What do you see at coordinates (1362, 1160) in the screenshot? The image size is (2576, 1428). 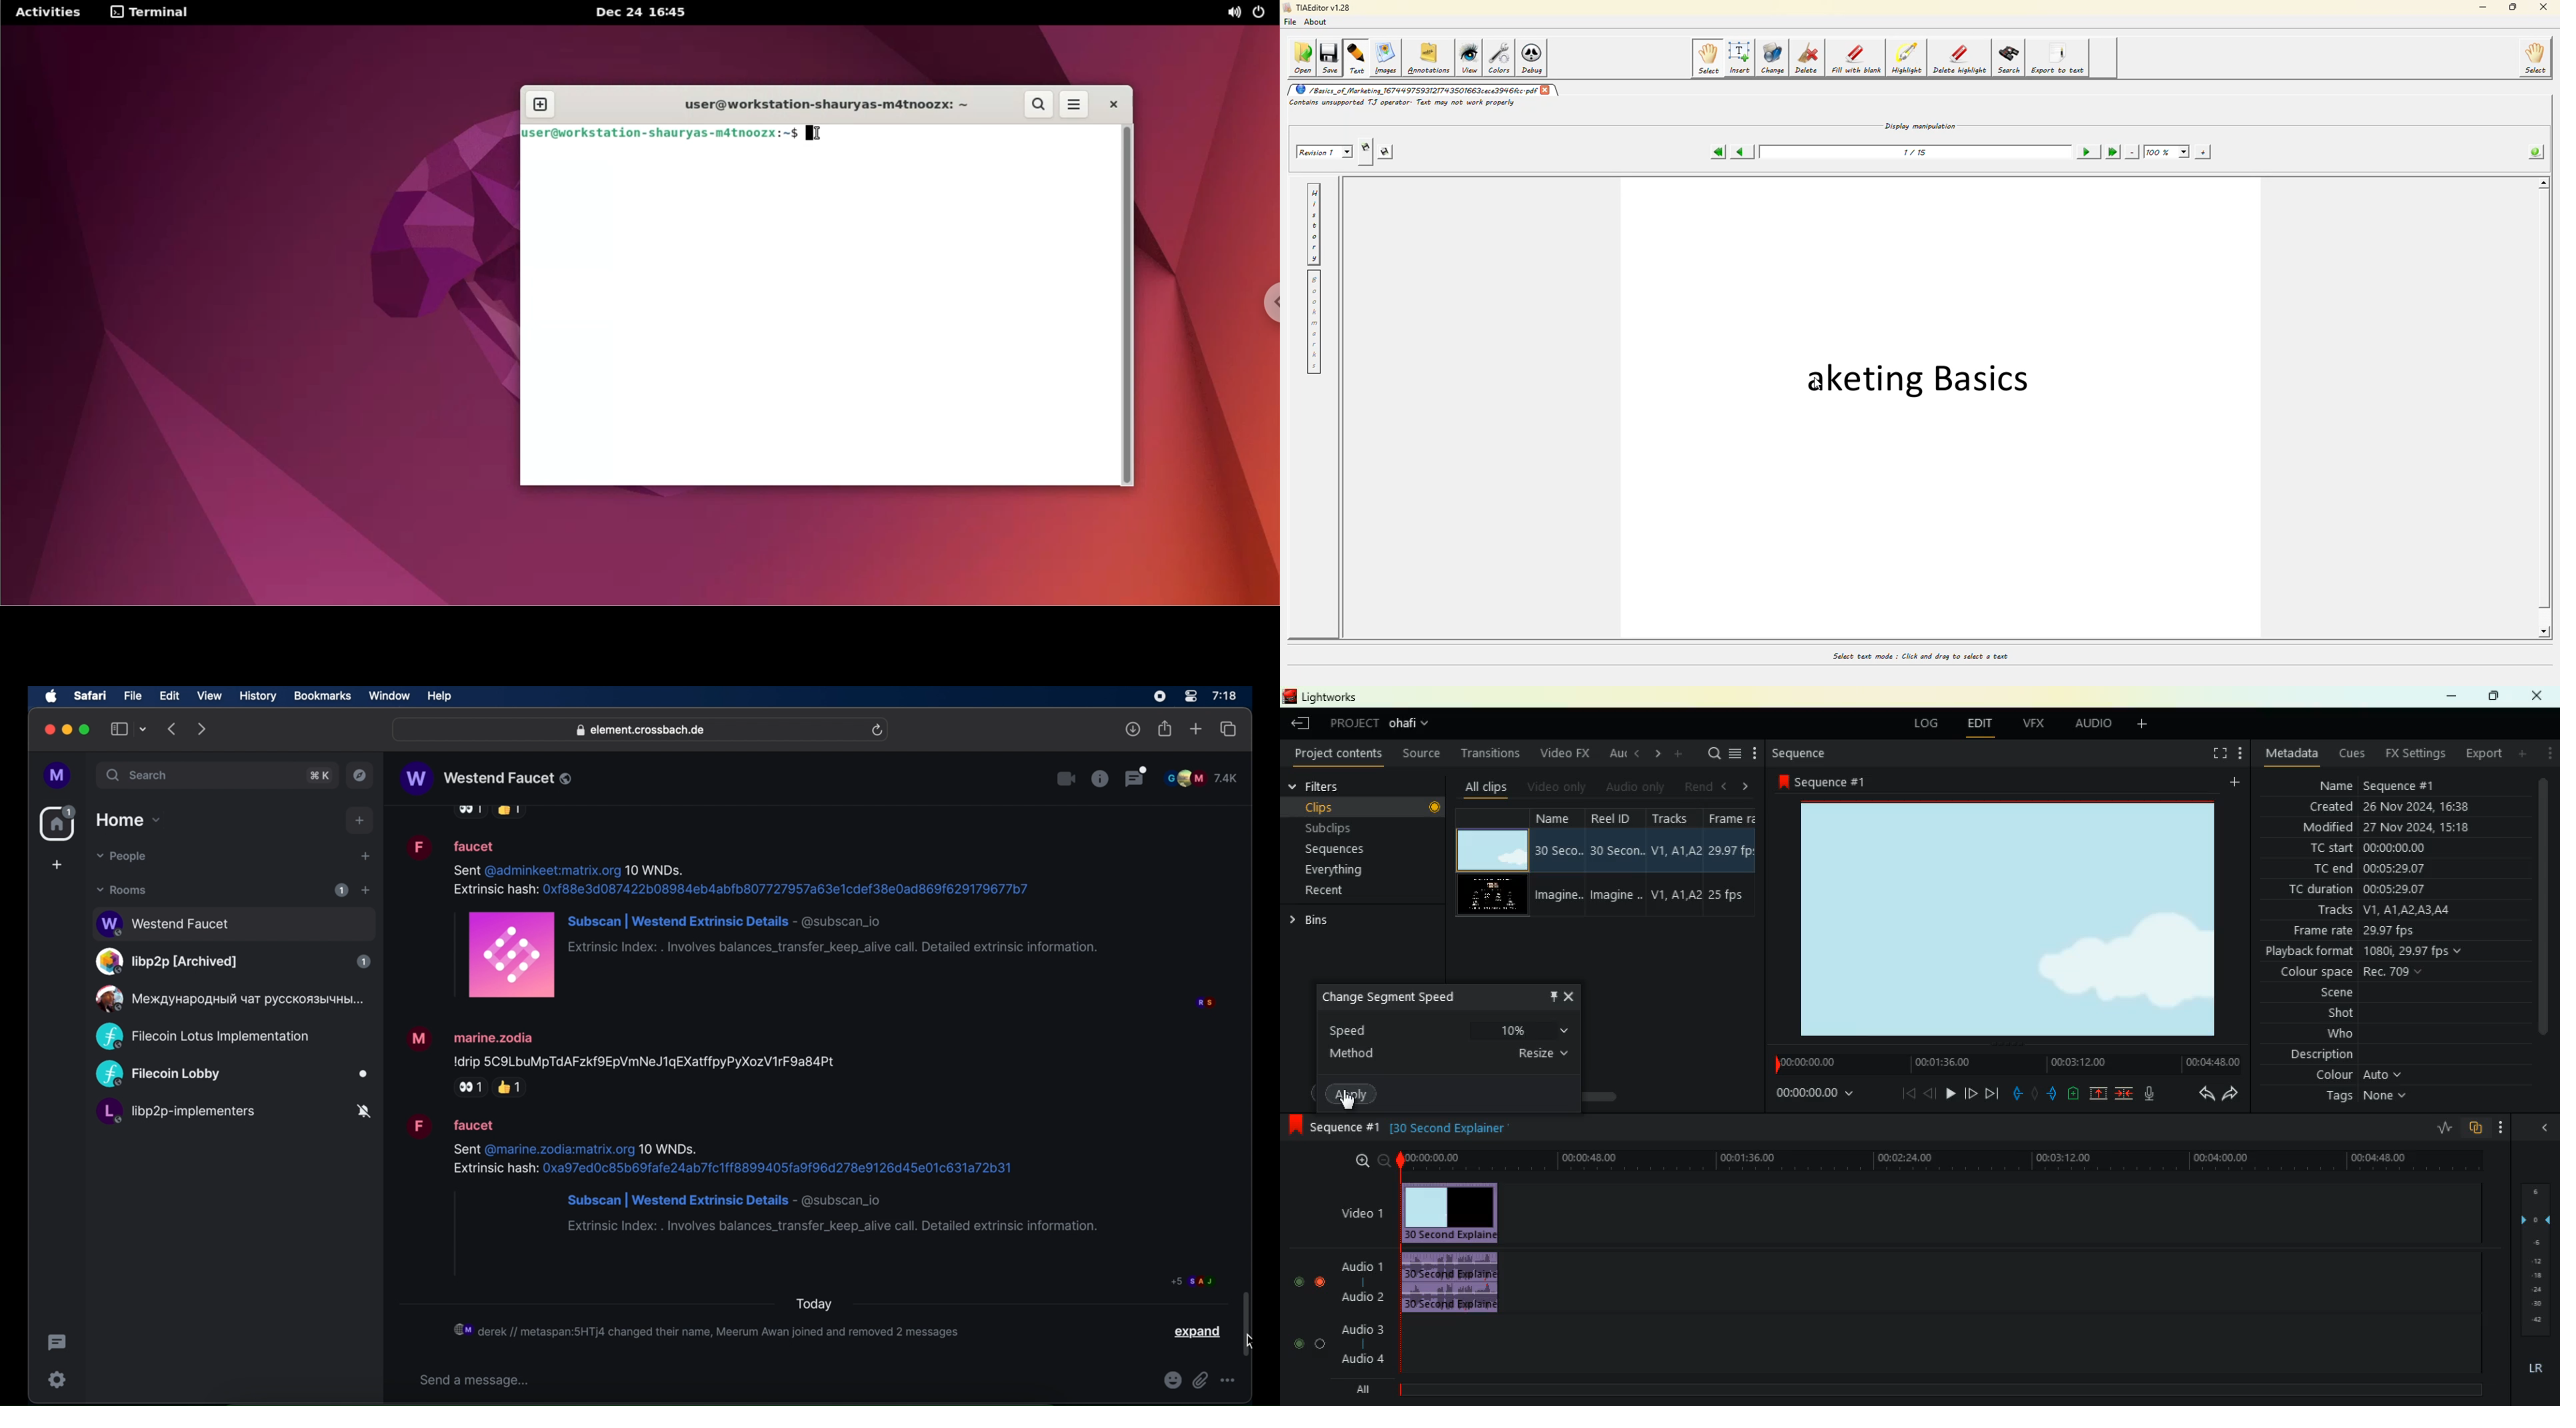 I see `zoom` at bounding box center [1362, 1160].